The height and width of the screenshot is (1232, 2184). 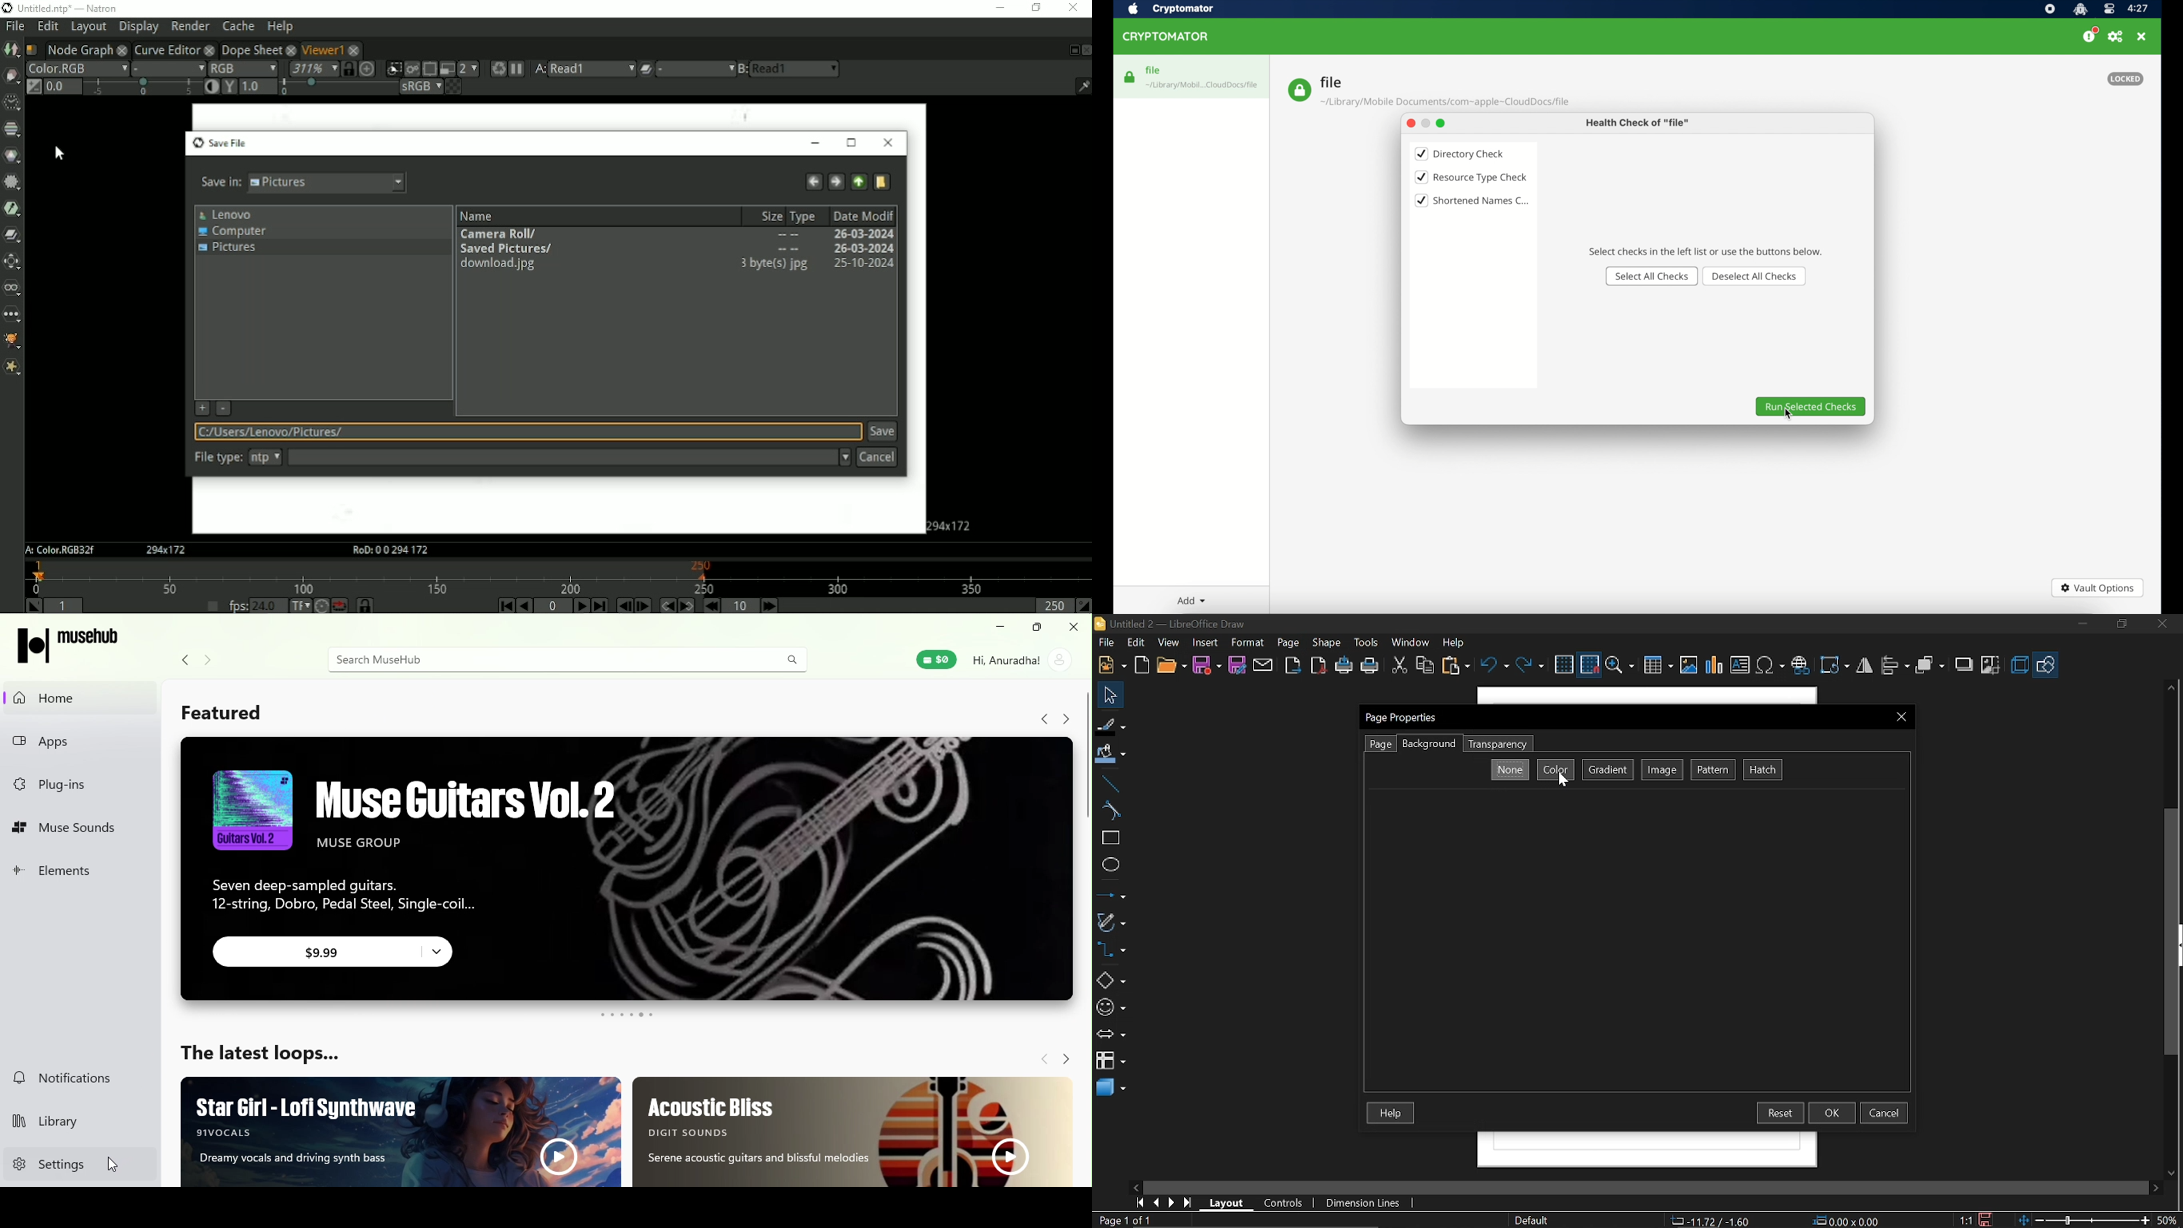 What do you see at coordinates (2169, 1219) in the screenshot?
I see `Current zoom` at bounding box center [2169, 1219].